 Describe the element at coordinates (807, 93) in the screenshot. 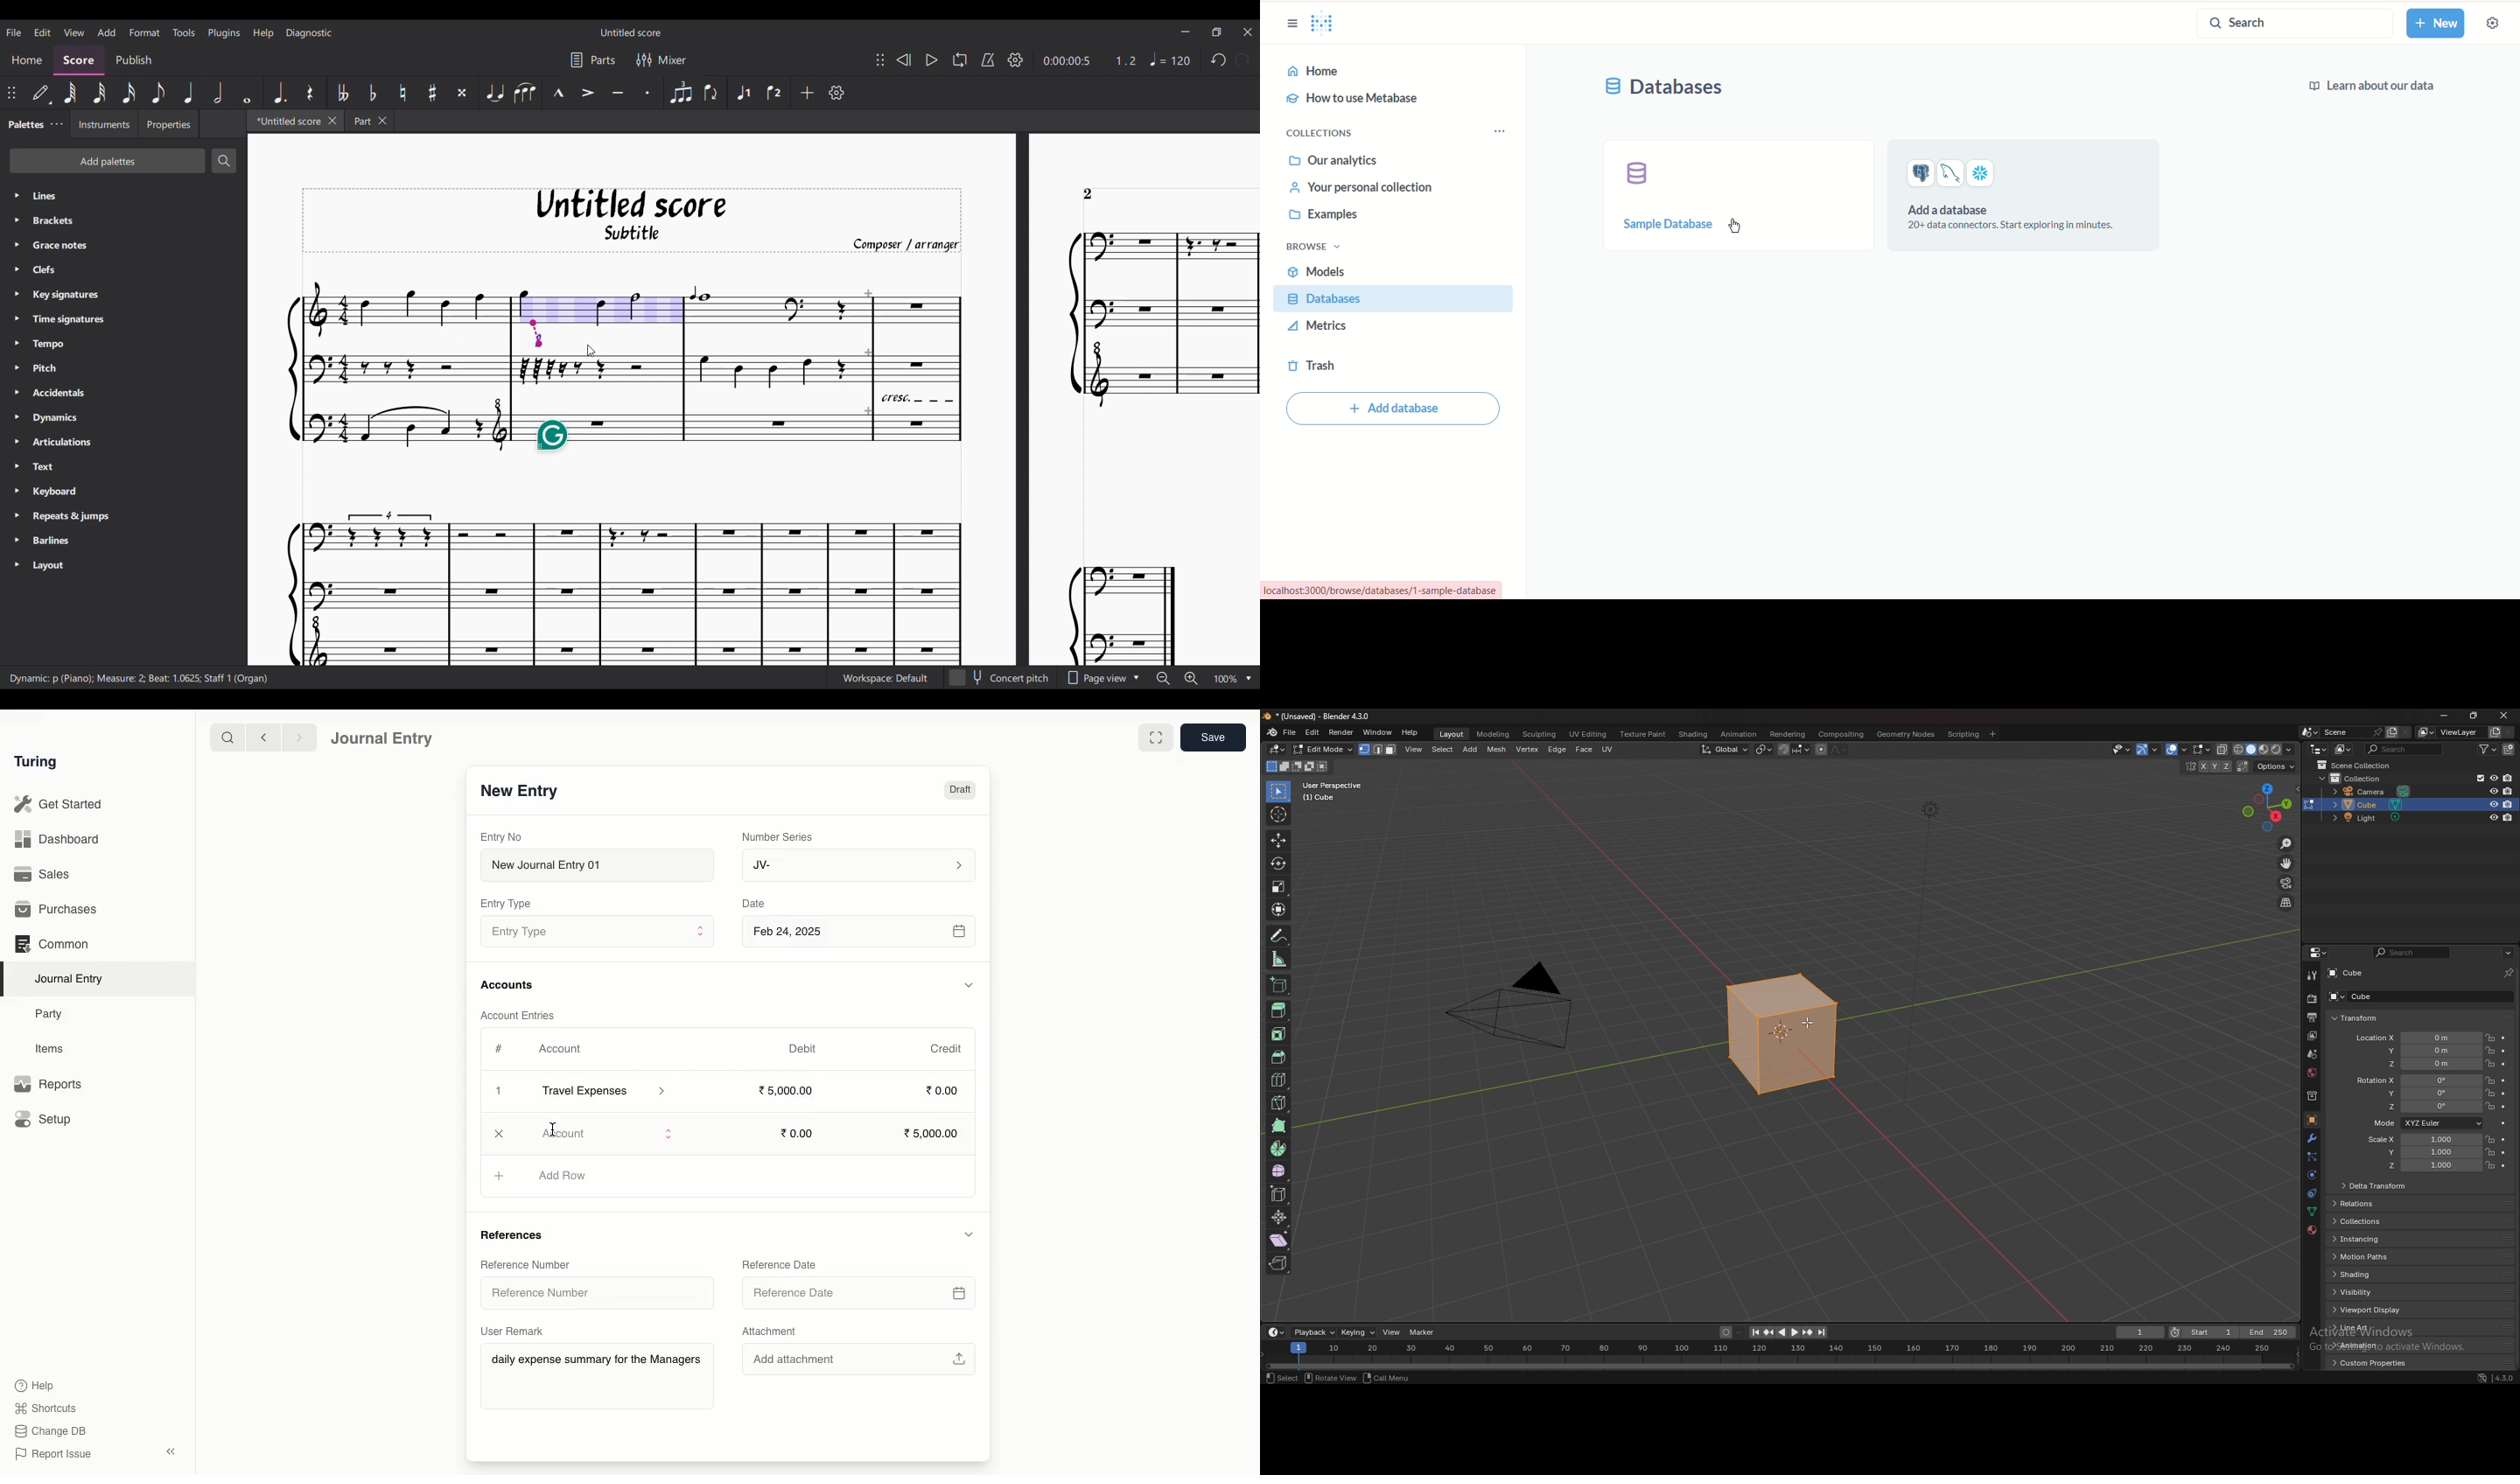

I see `Add` at that location.